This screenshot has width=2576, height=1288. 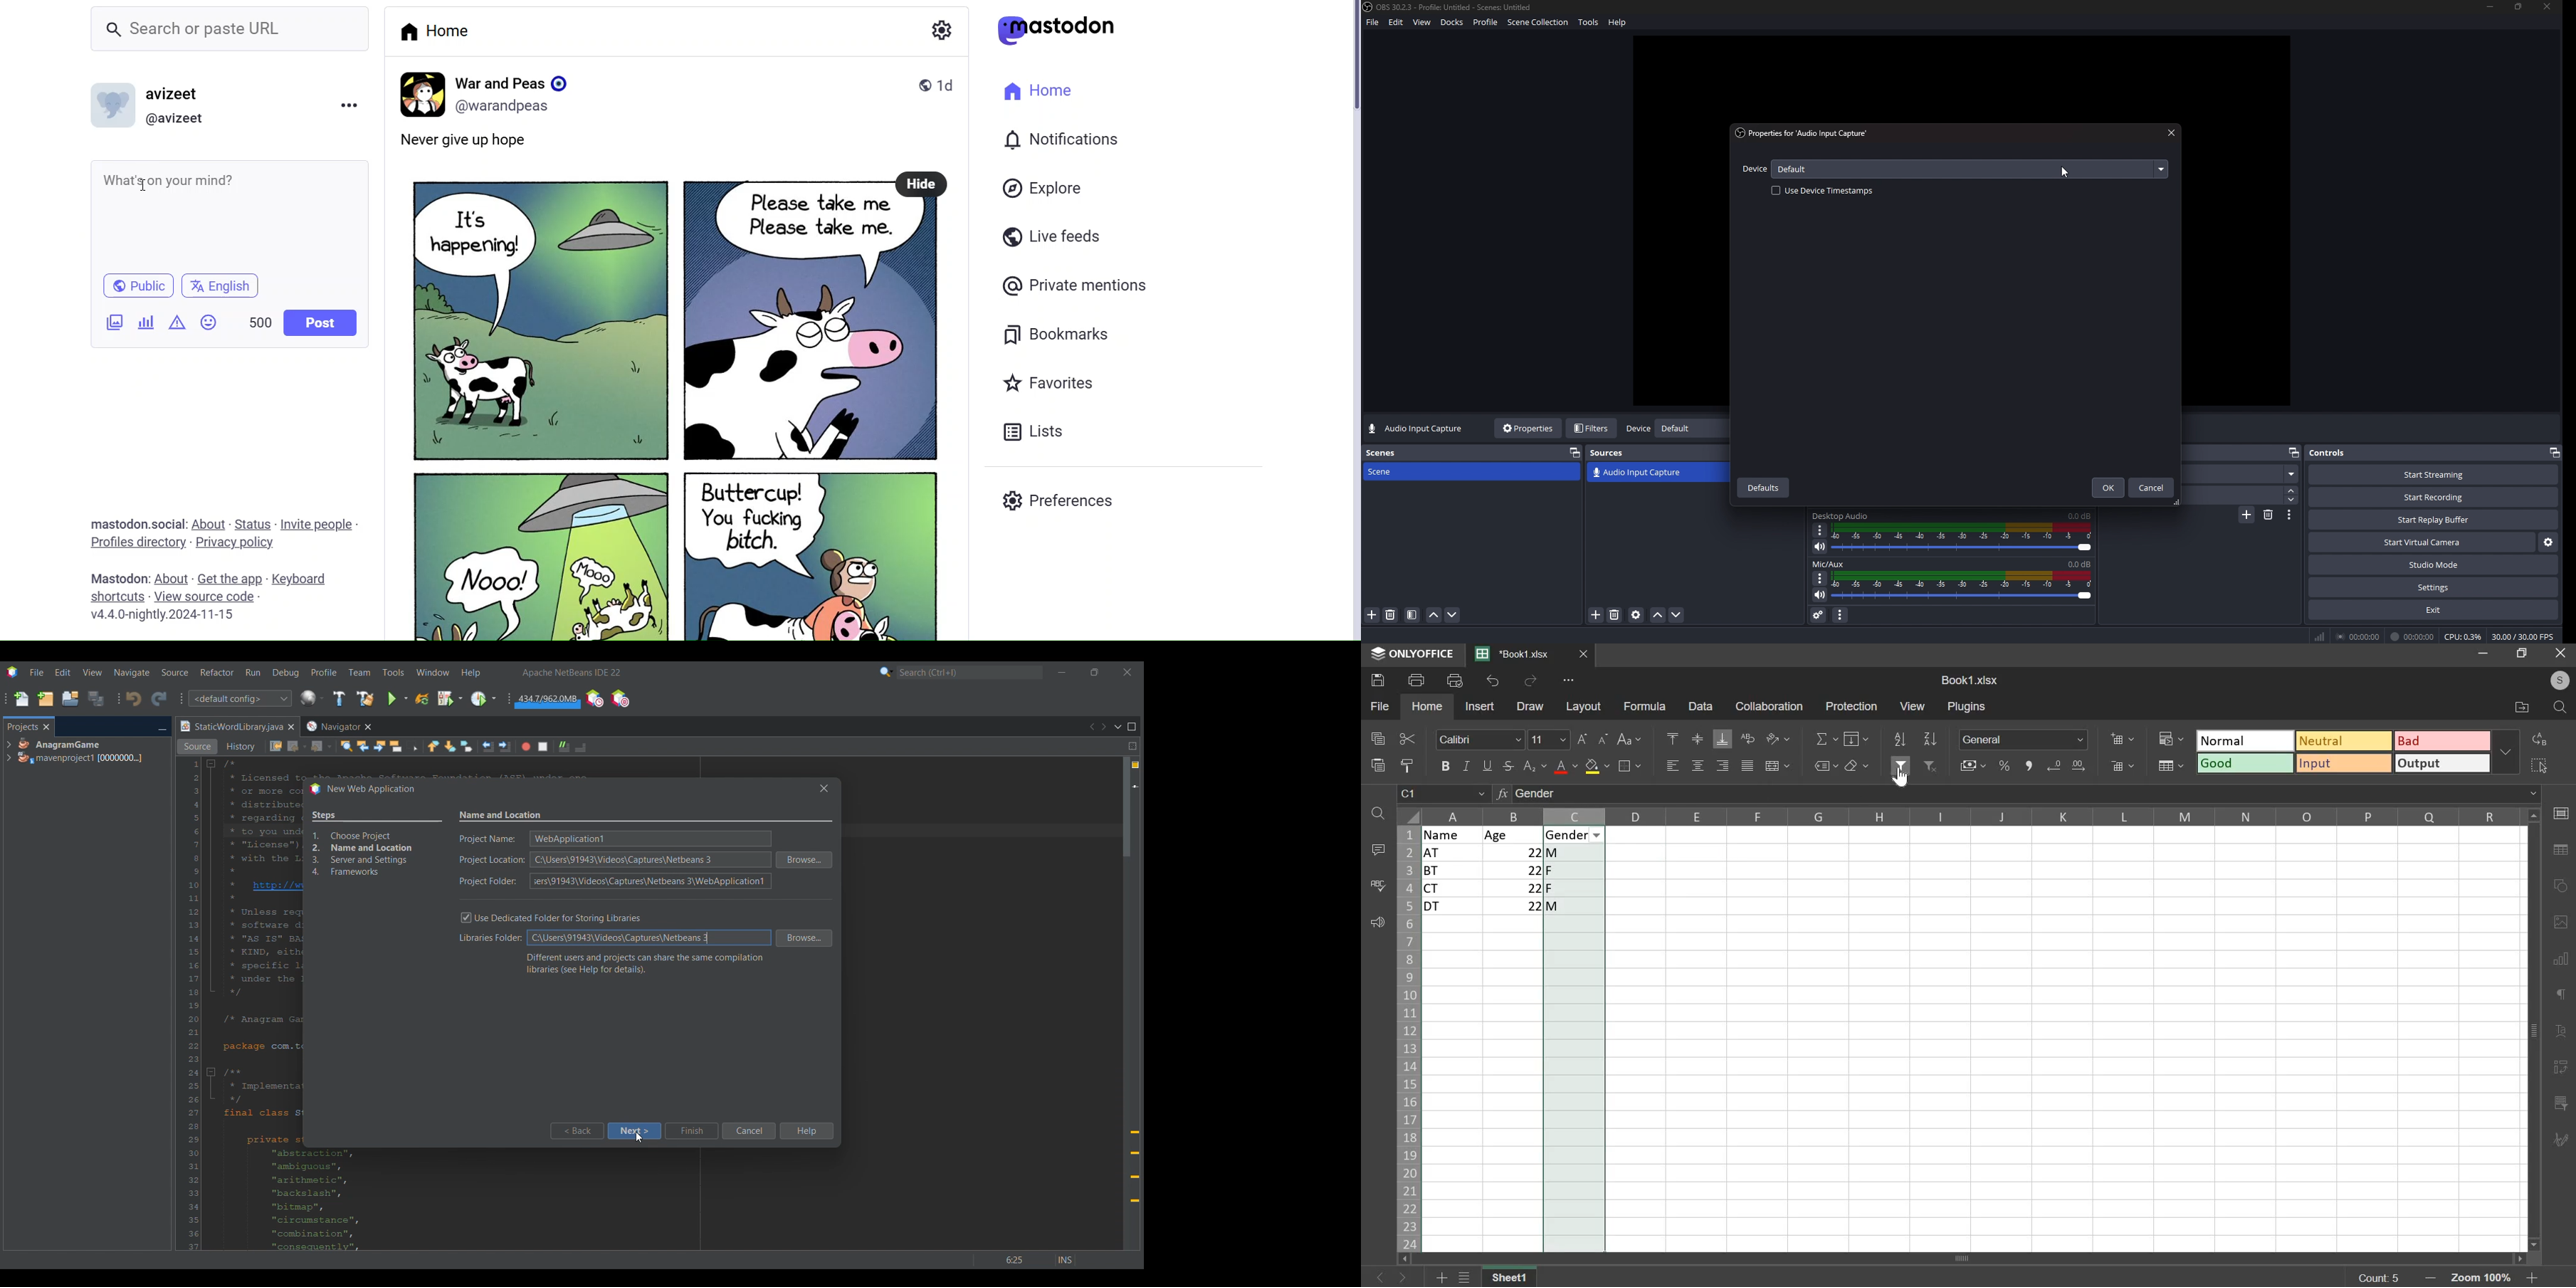 I want to click on mute, so click(x=1820, y=546).